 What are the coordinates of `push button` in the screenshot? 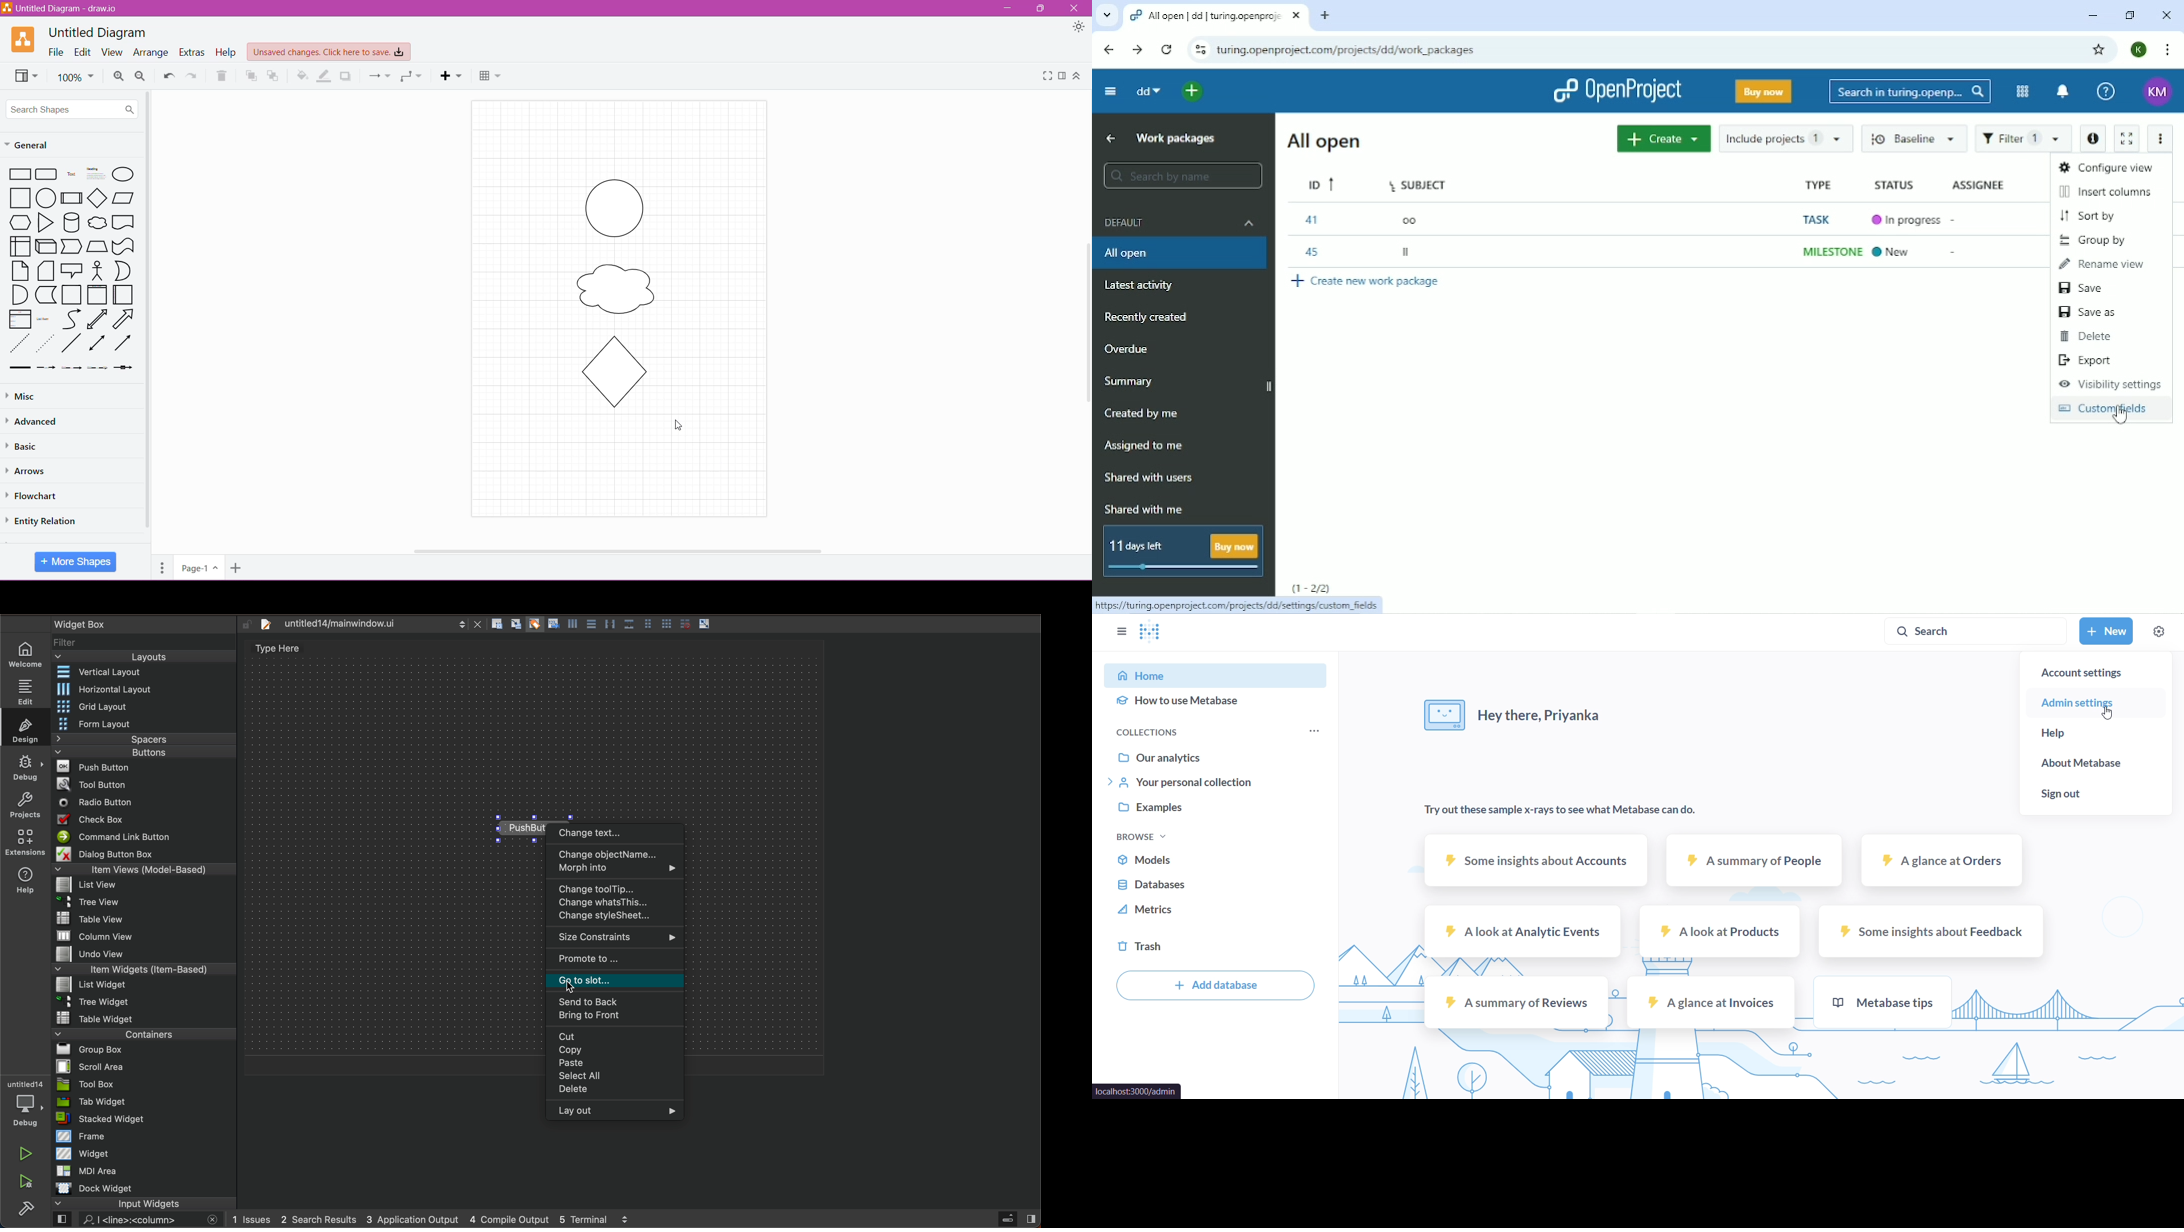 It's located at (144, 768).